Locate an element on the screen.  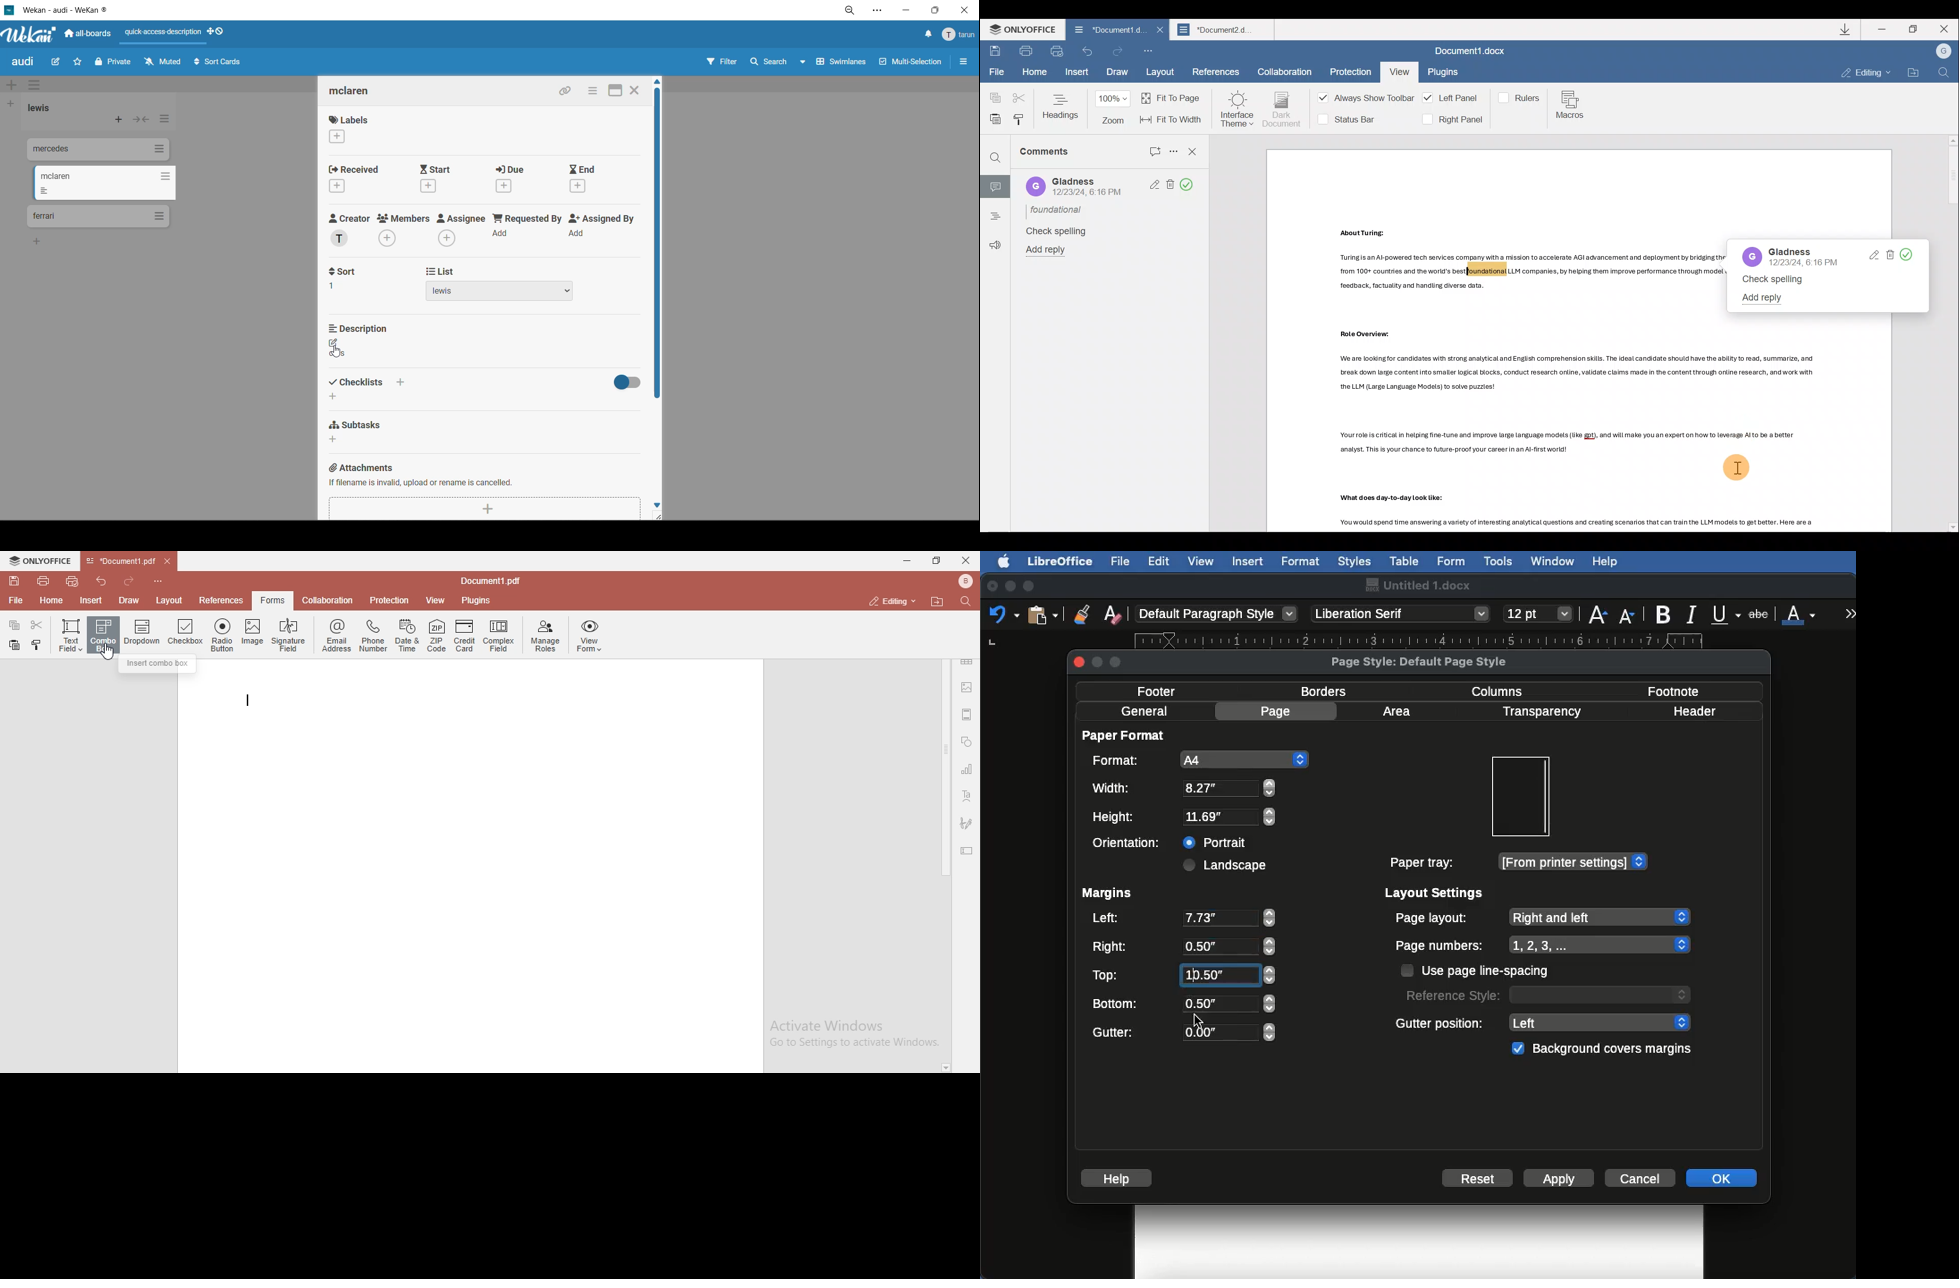
Paste is located at coordinates (992, 117).